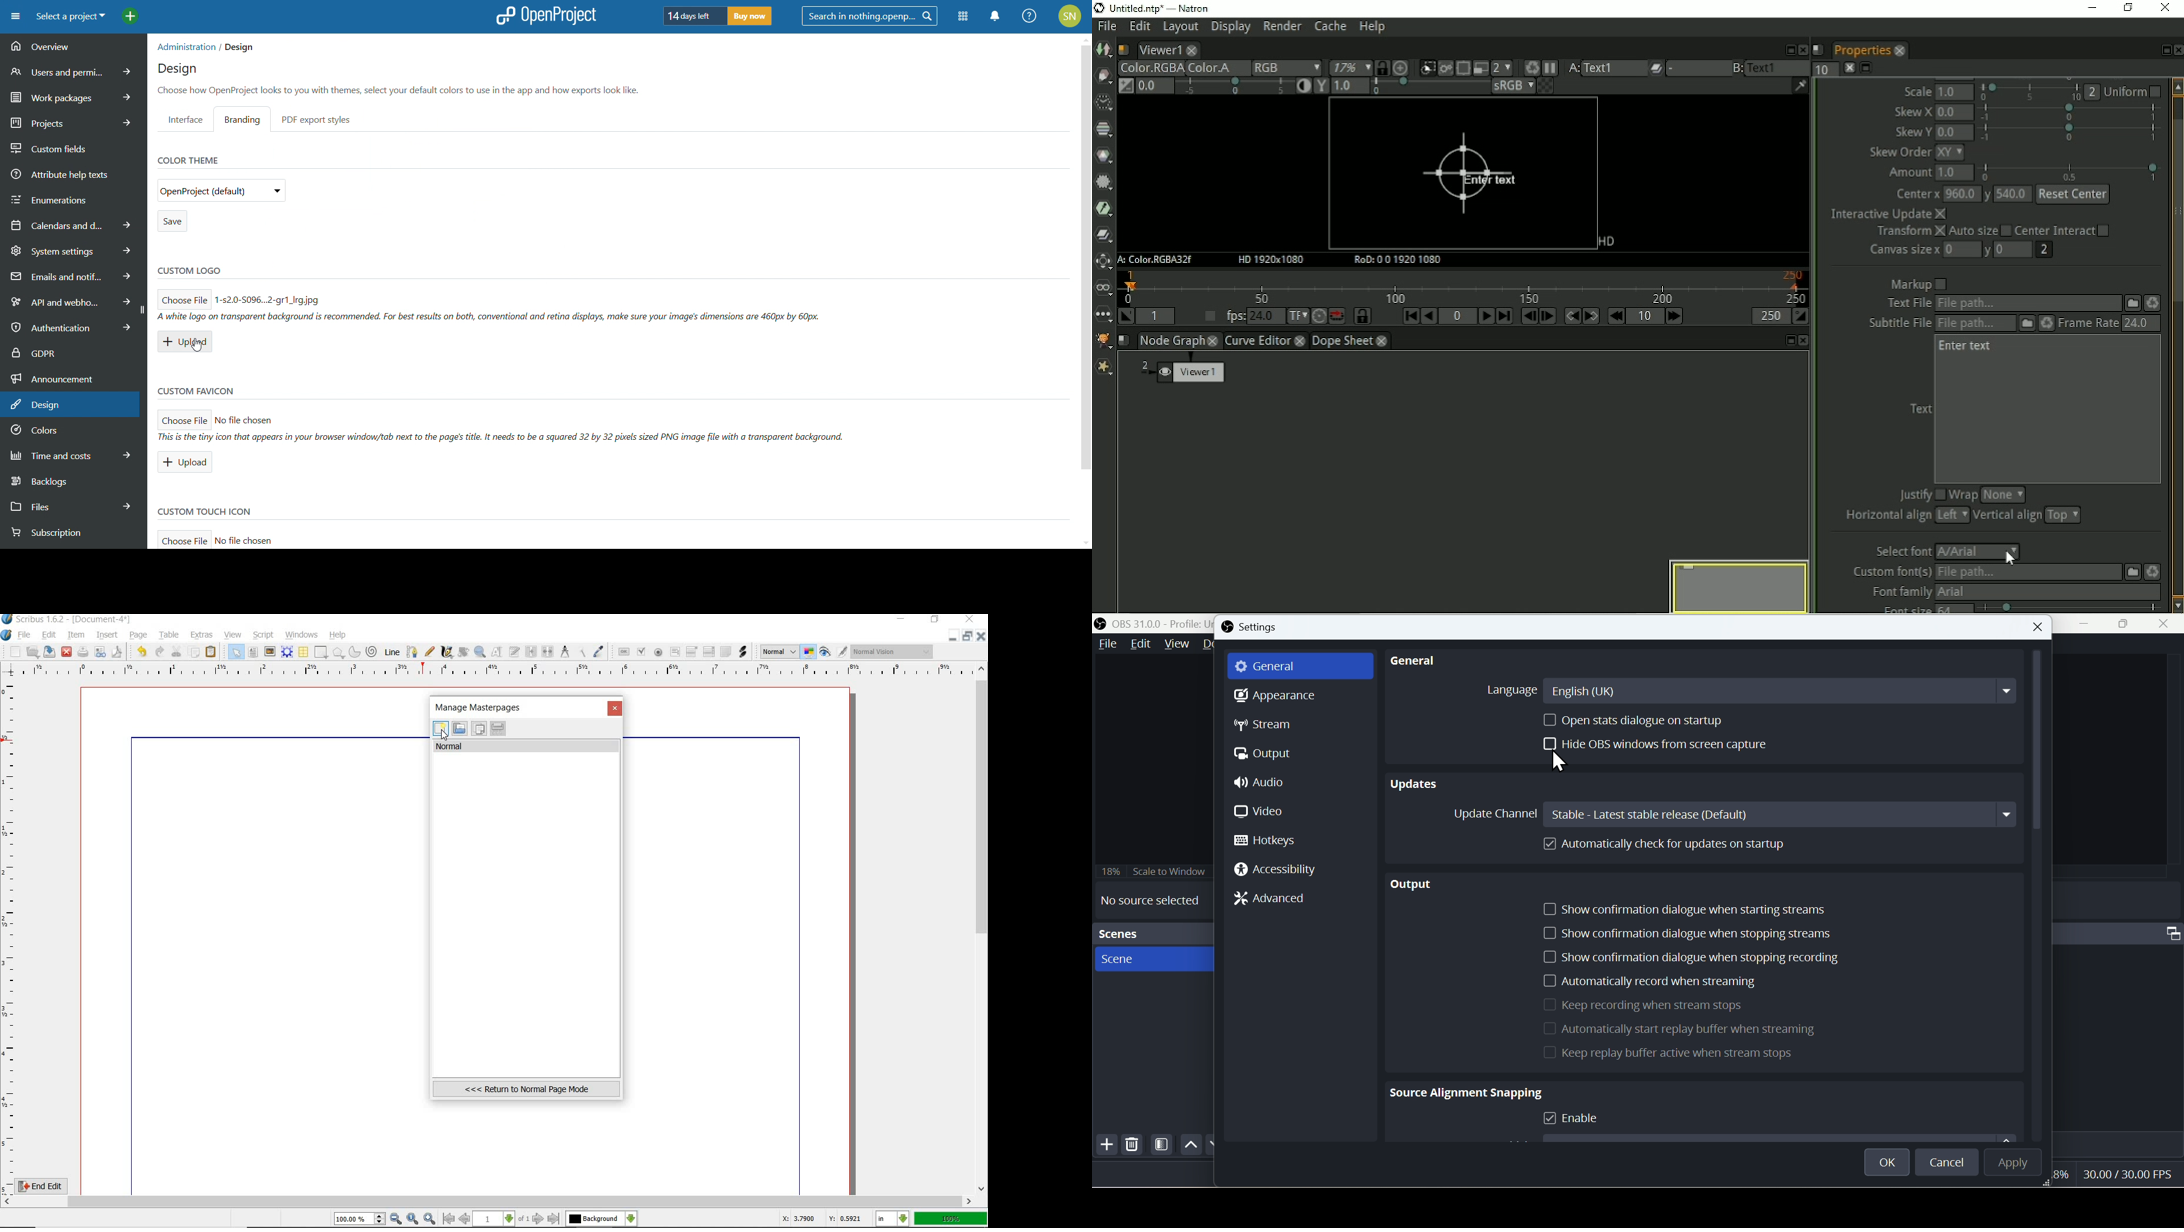 The height and width of the screenshot is (1232, 2184). What do you see at coordinates (221, 190) in the screenshot?
I see `select color theme` at bounding box center [221, 190].